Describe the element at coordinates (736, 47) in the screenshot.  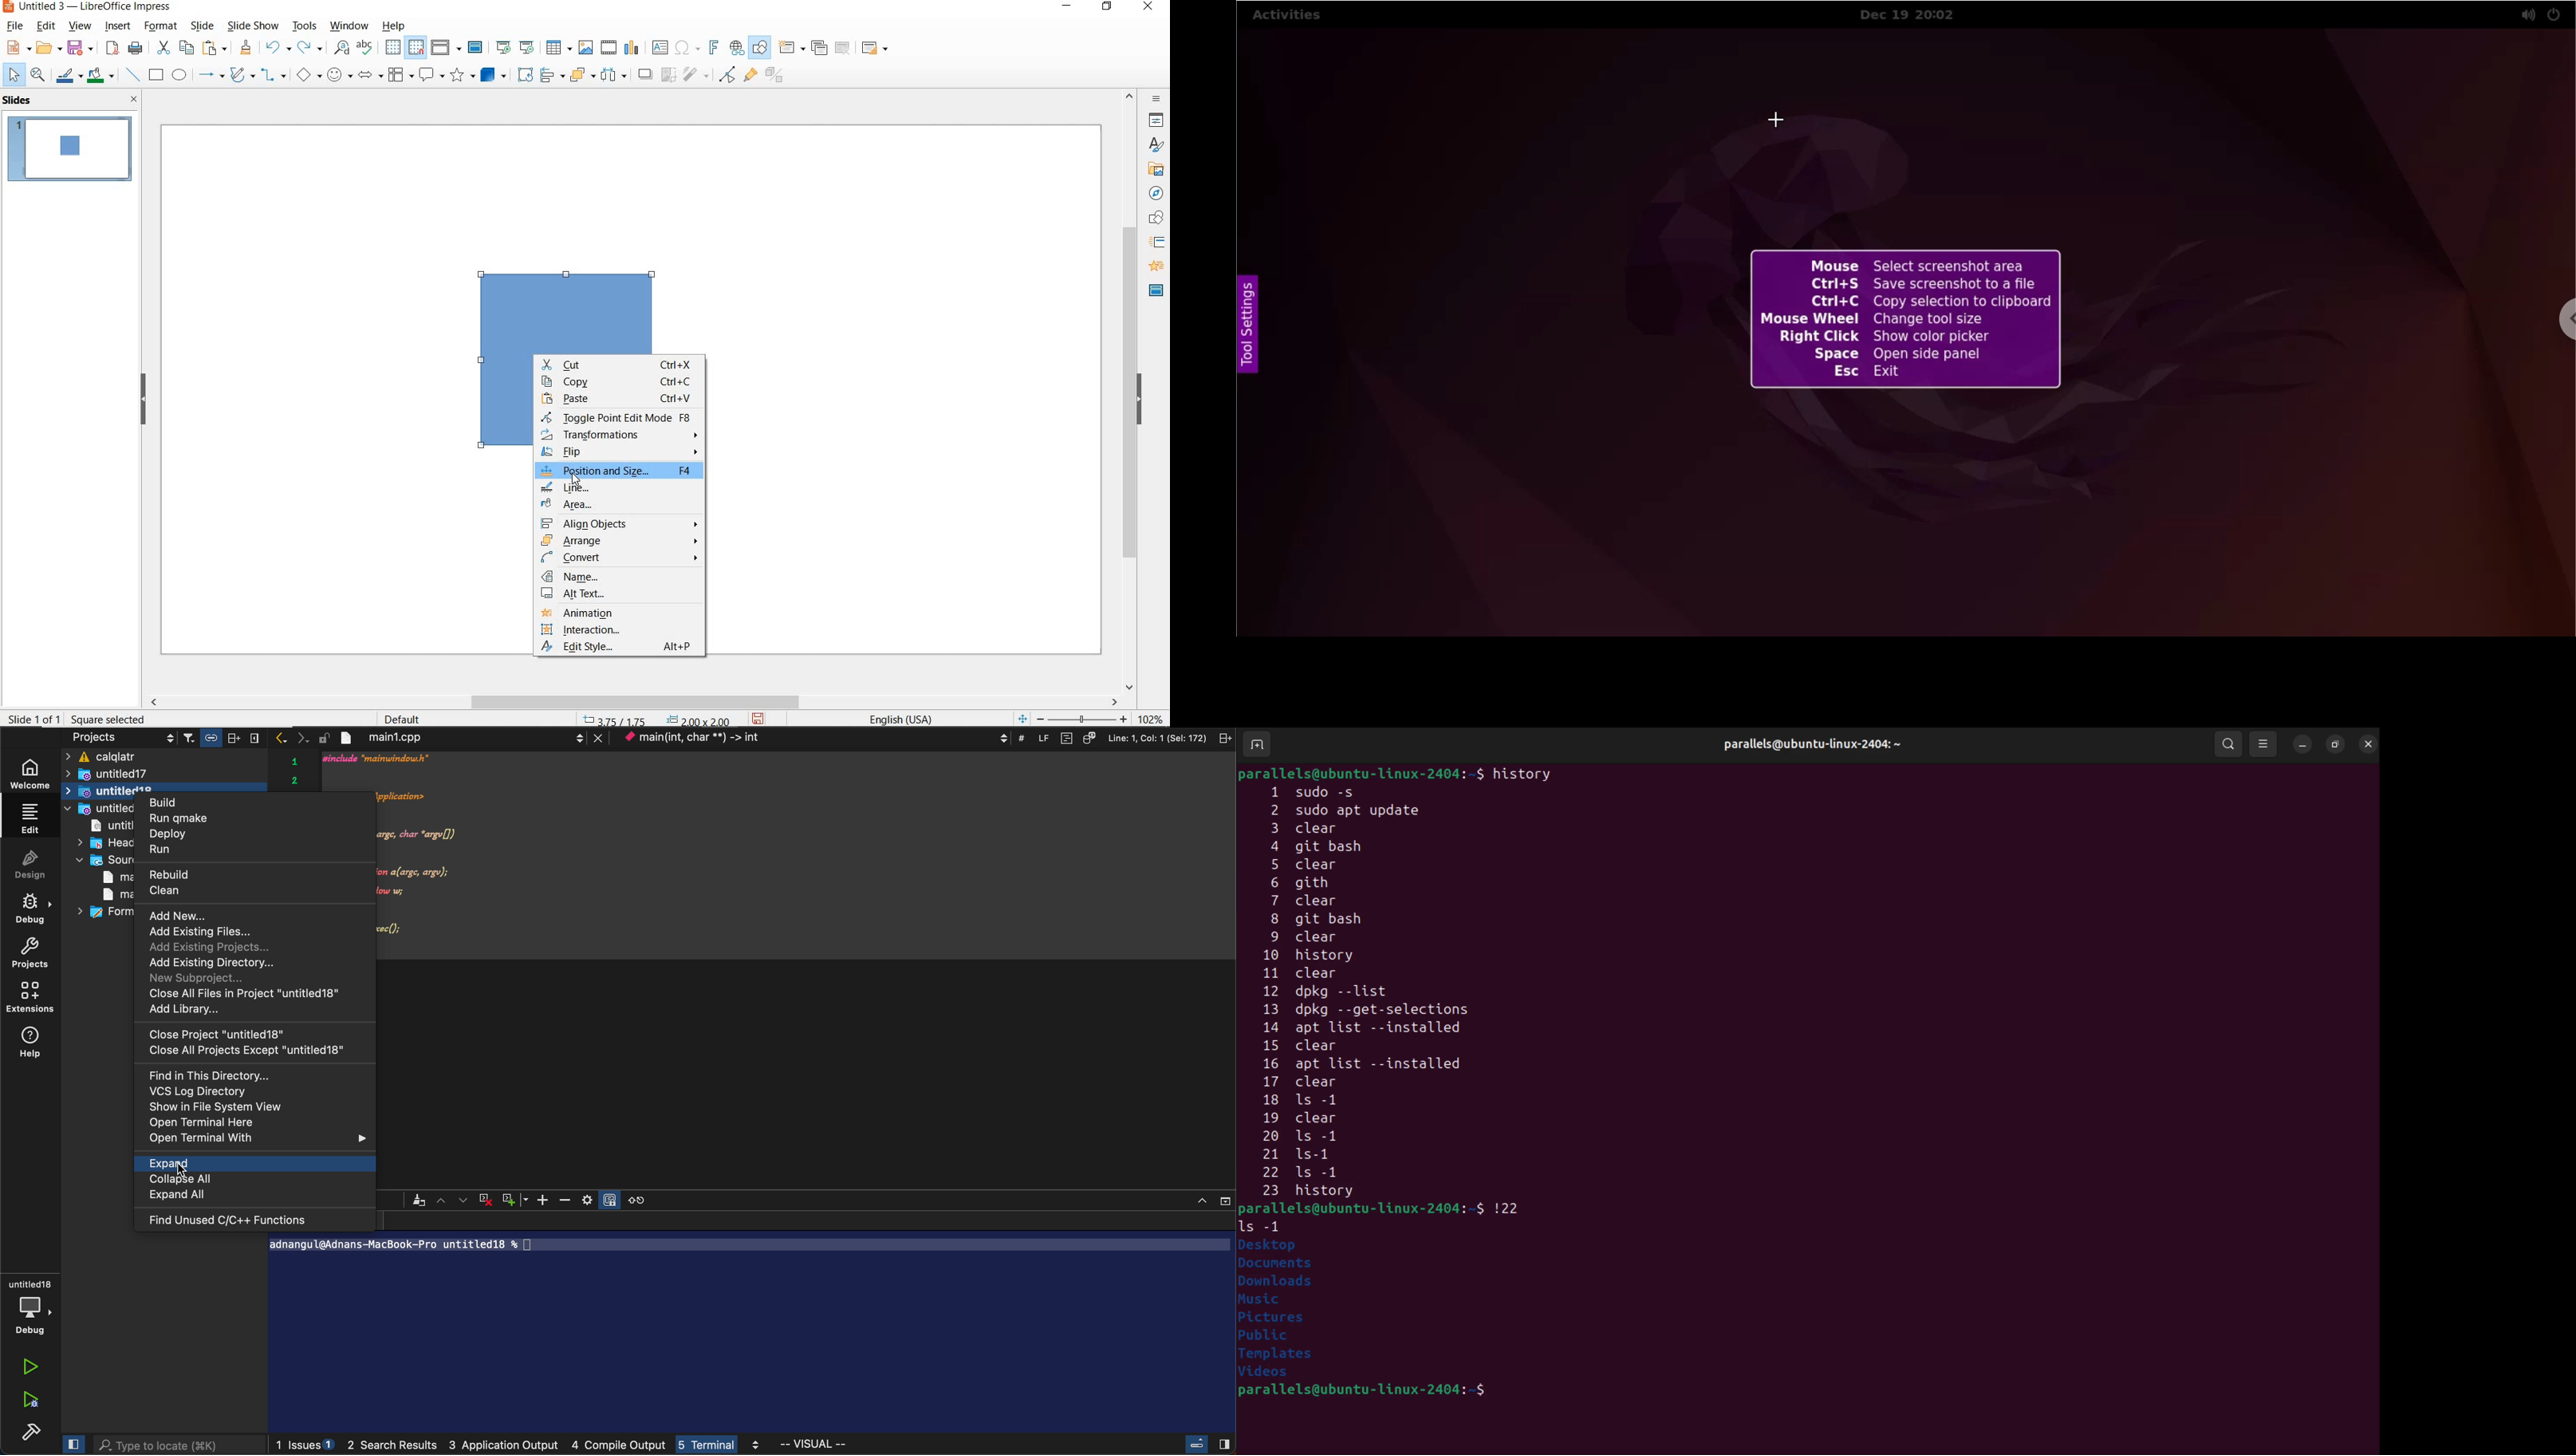
I see `insert hyperlink` at that location.